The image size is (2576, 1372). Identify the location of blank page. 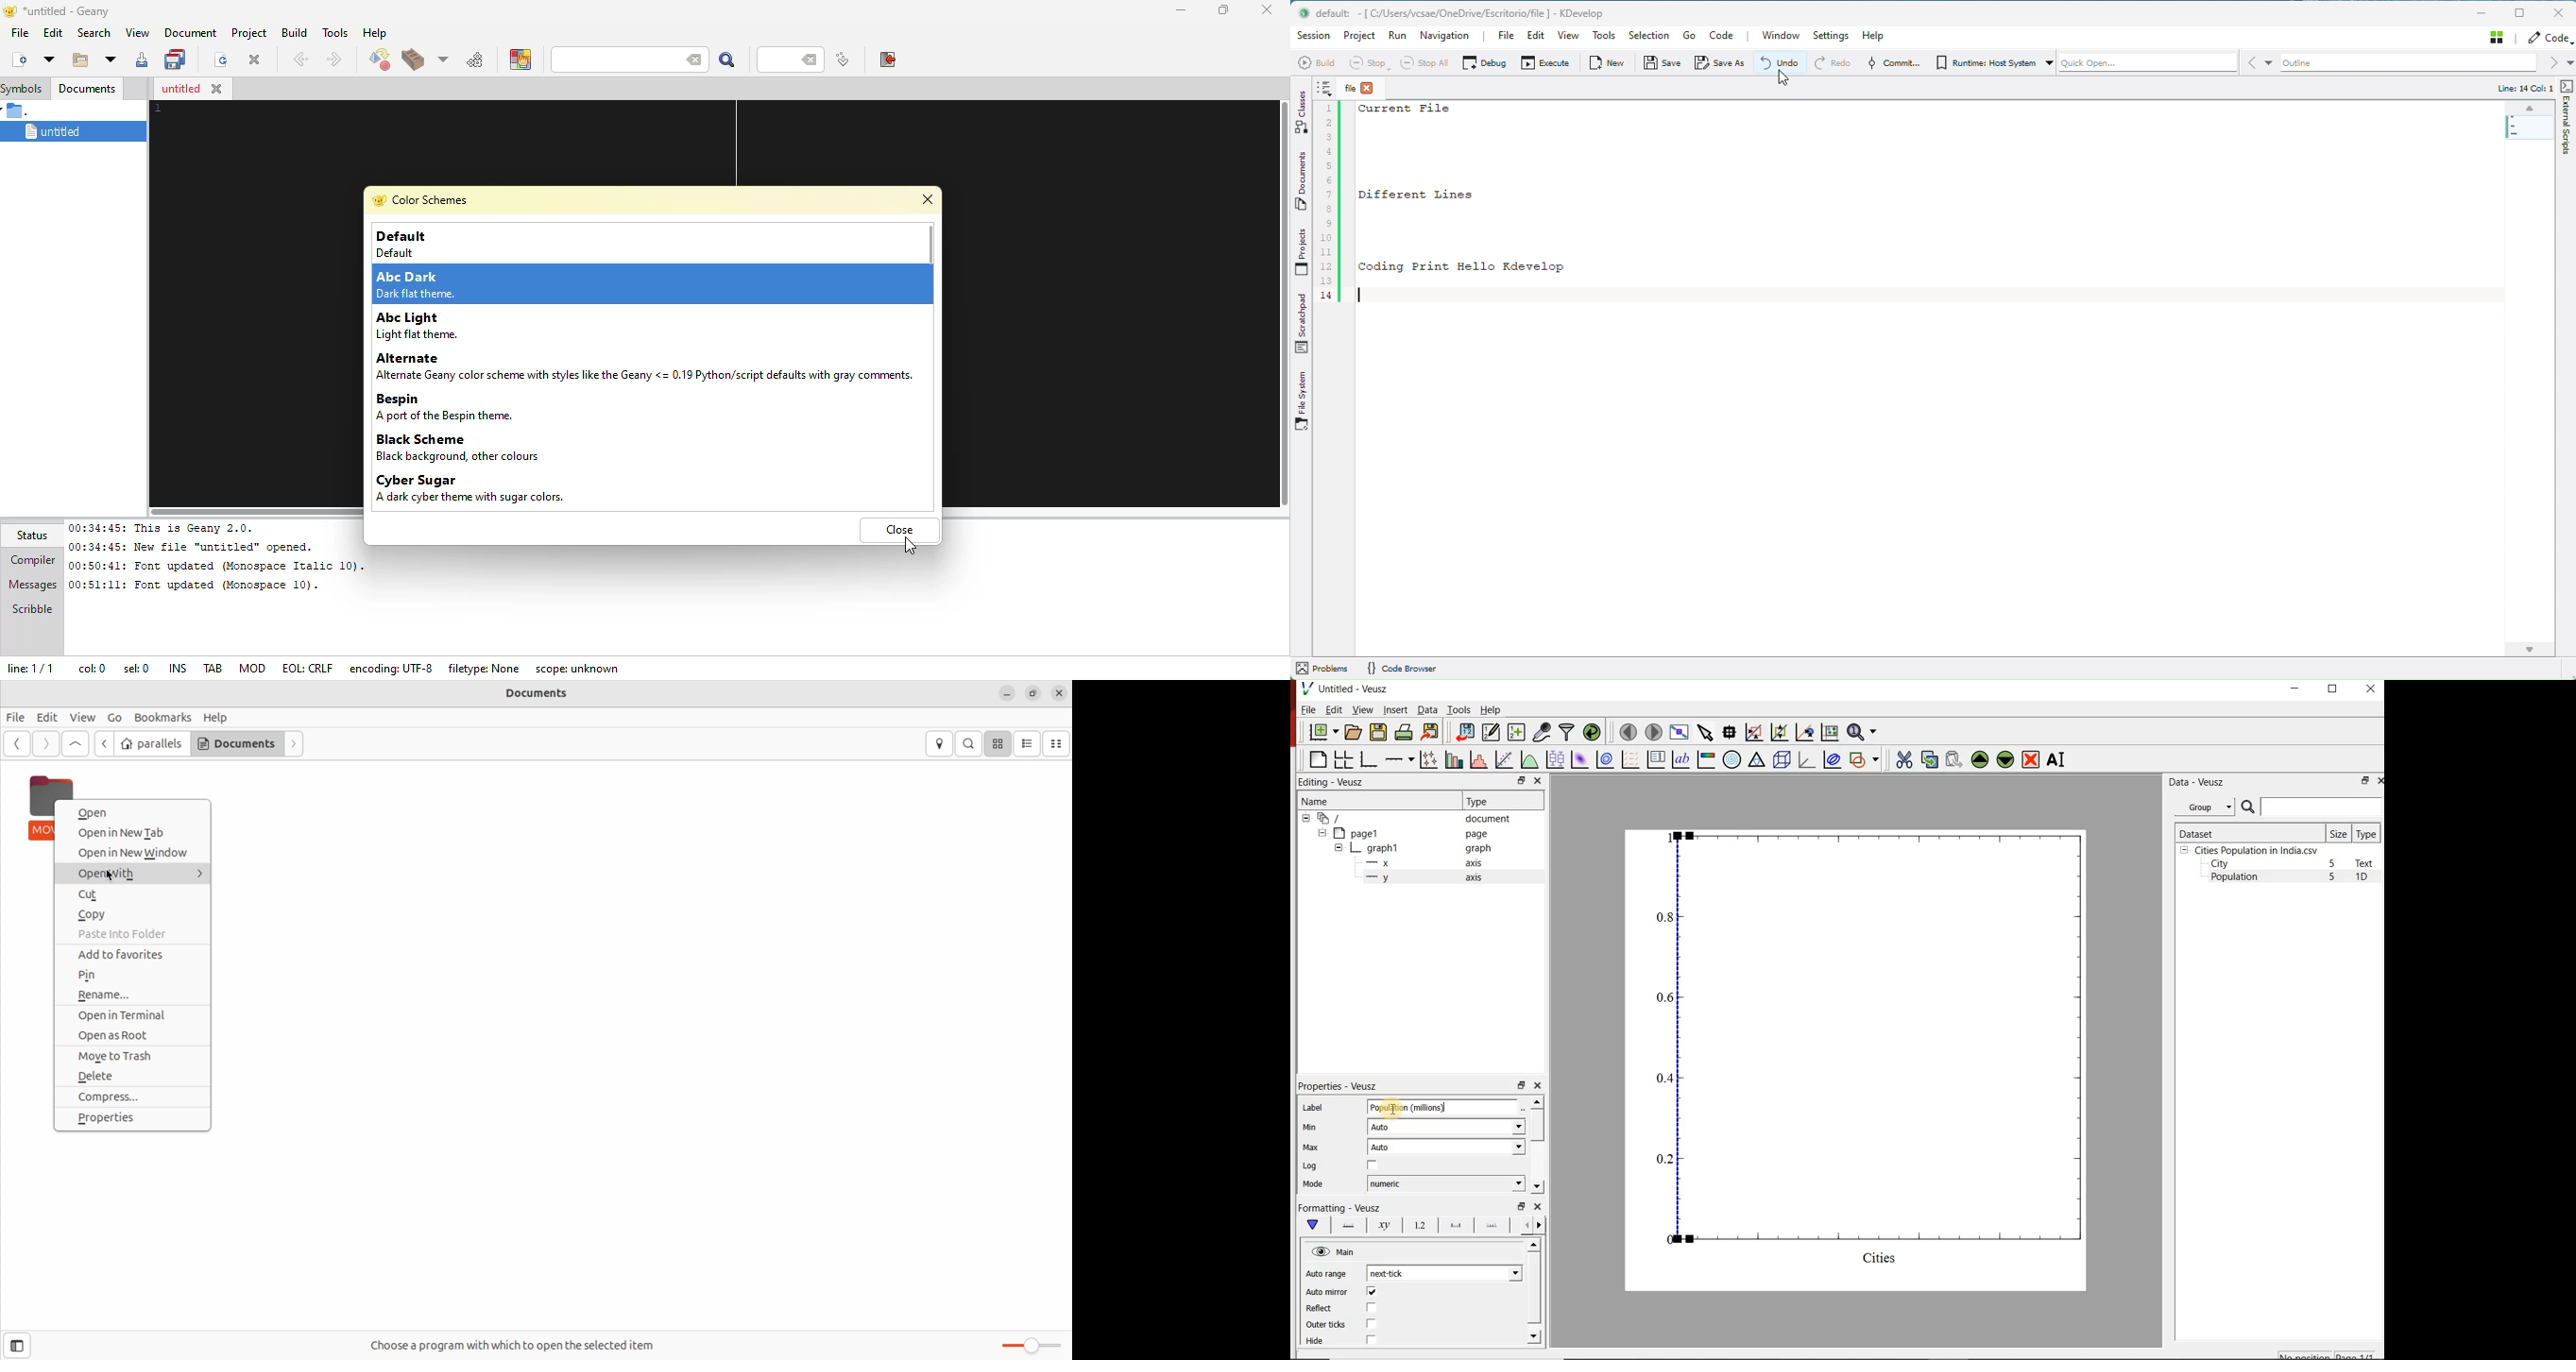
(1316, 760).